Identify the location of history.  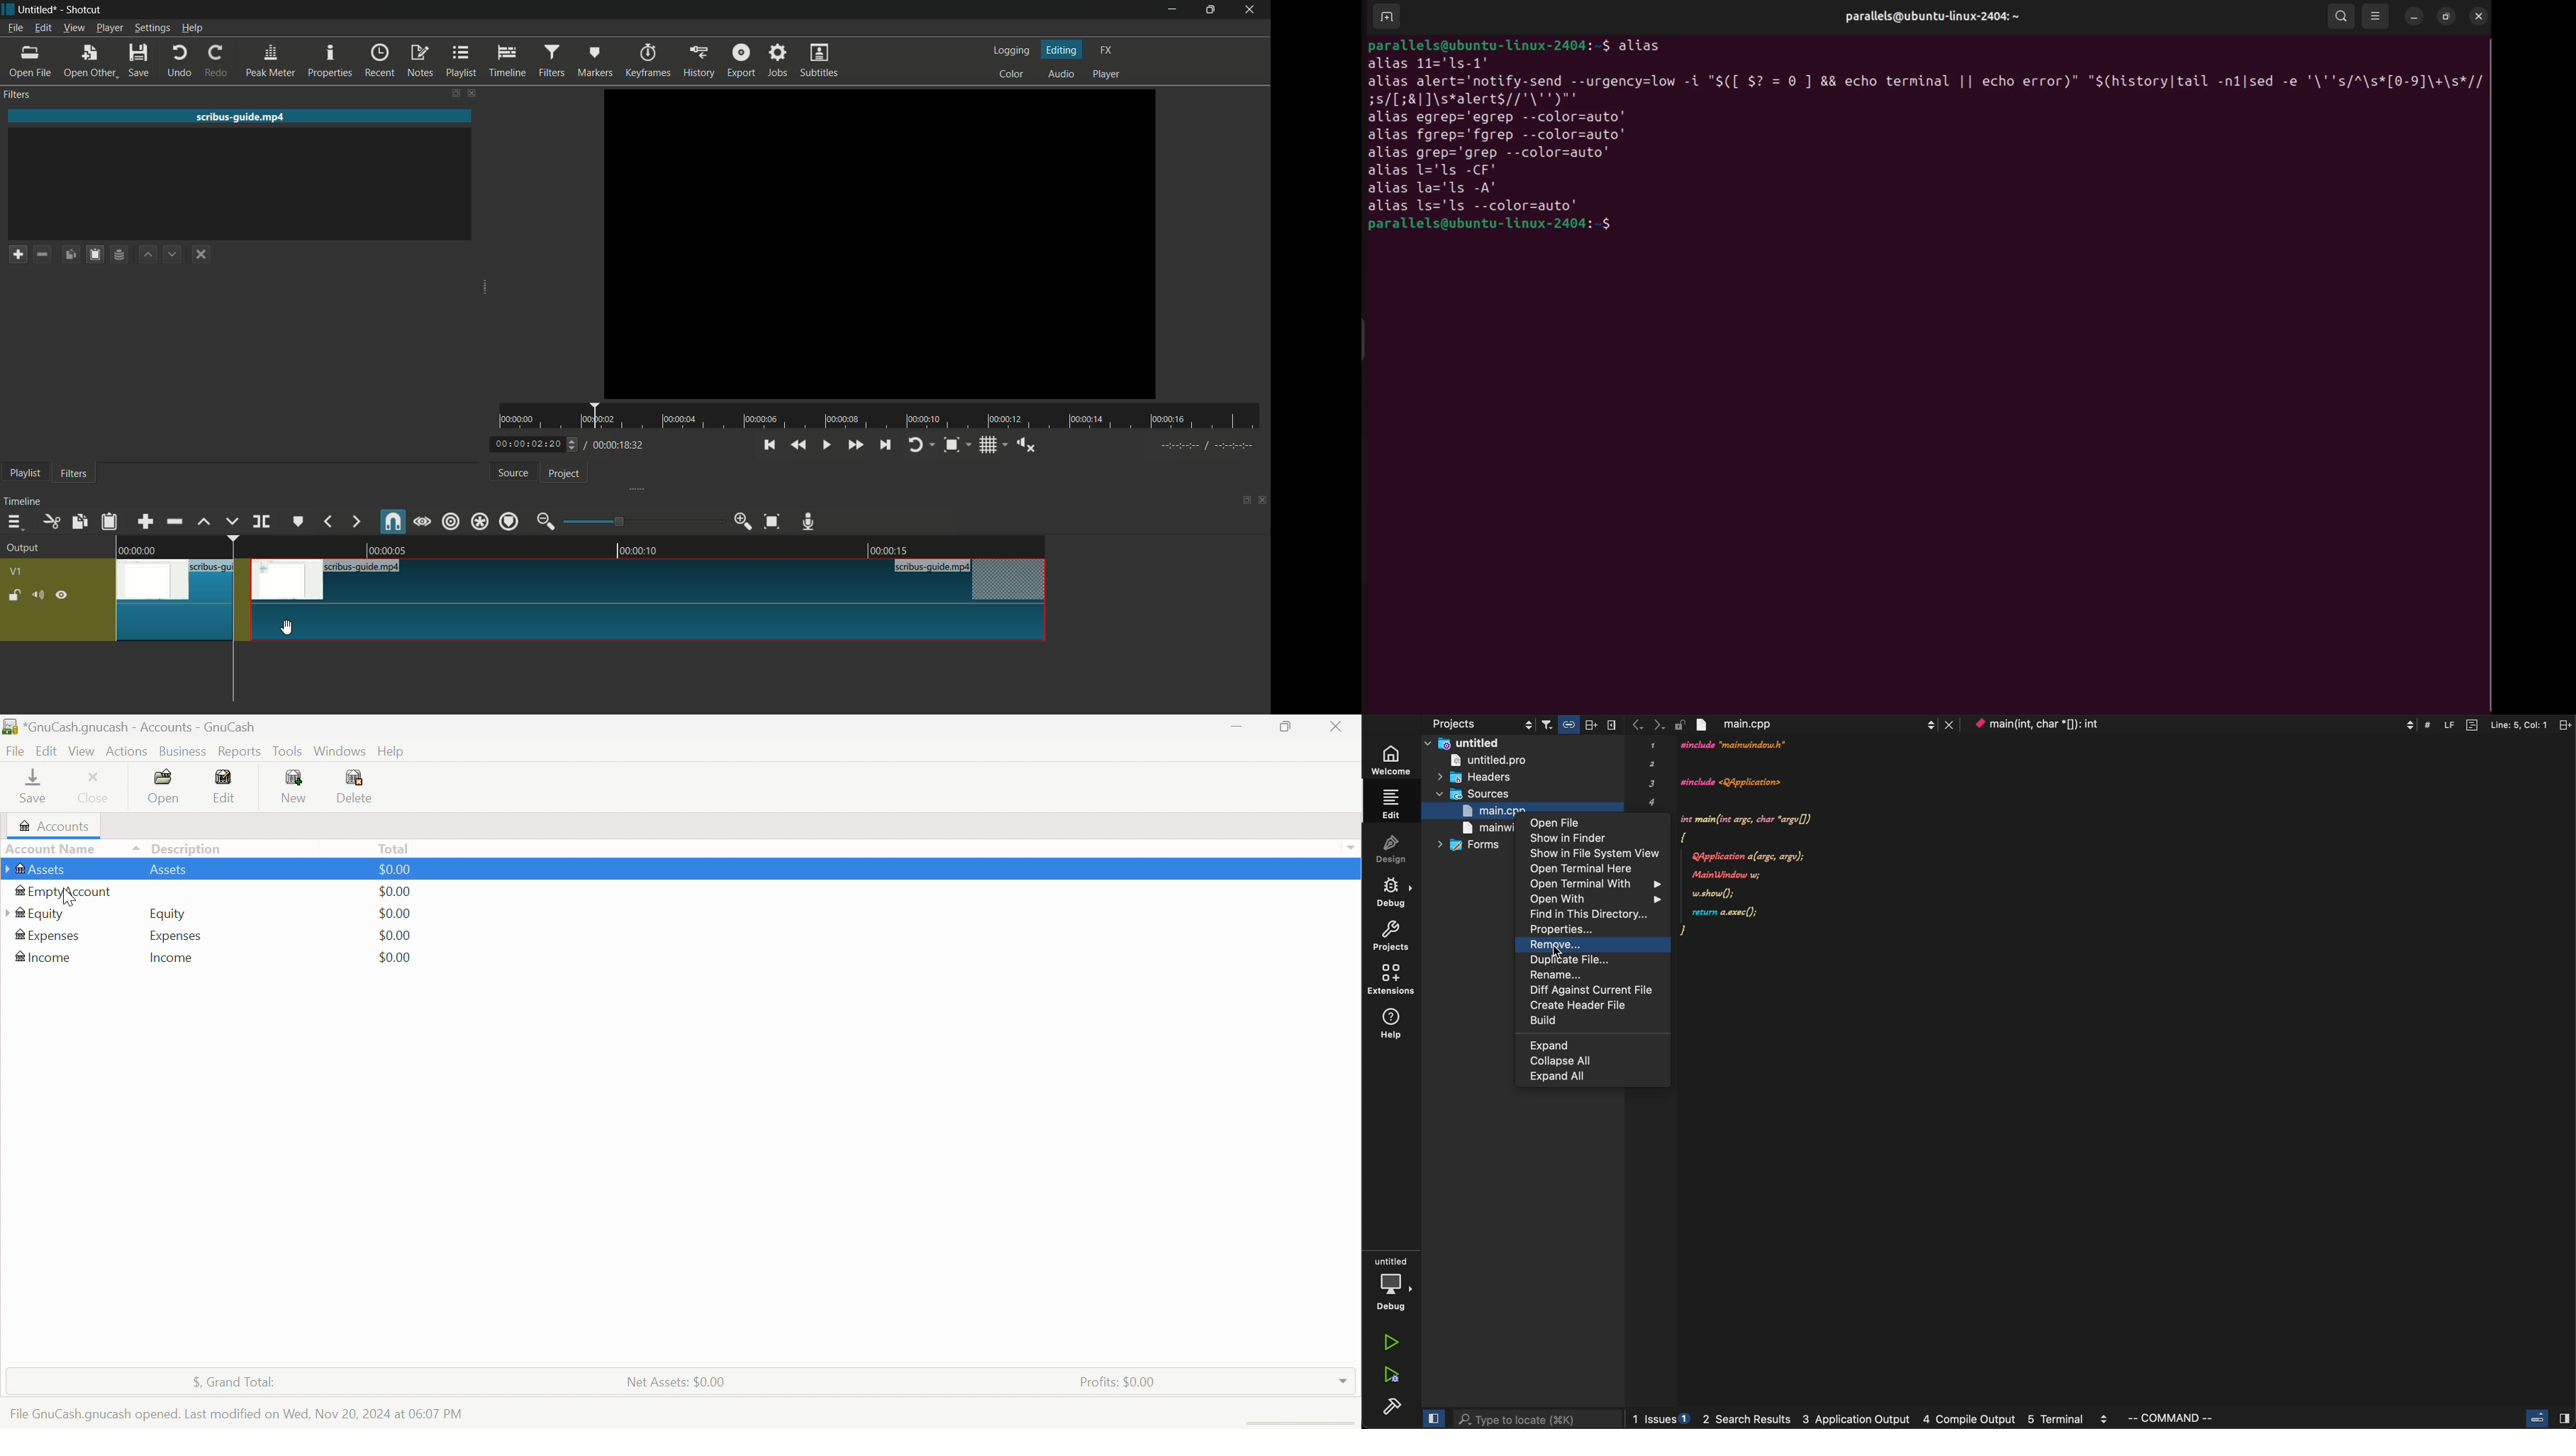
(698, 62).